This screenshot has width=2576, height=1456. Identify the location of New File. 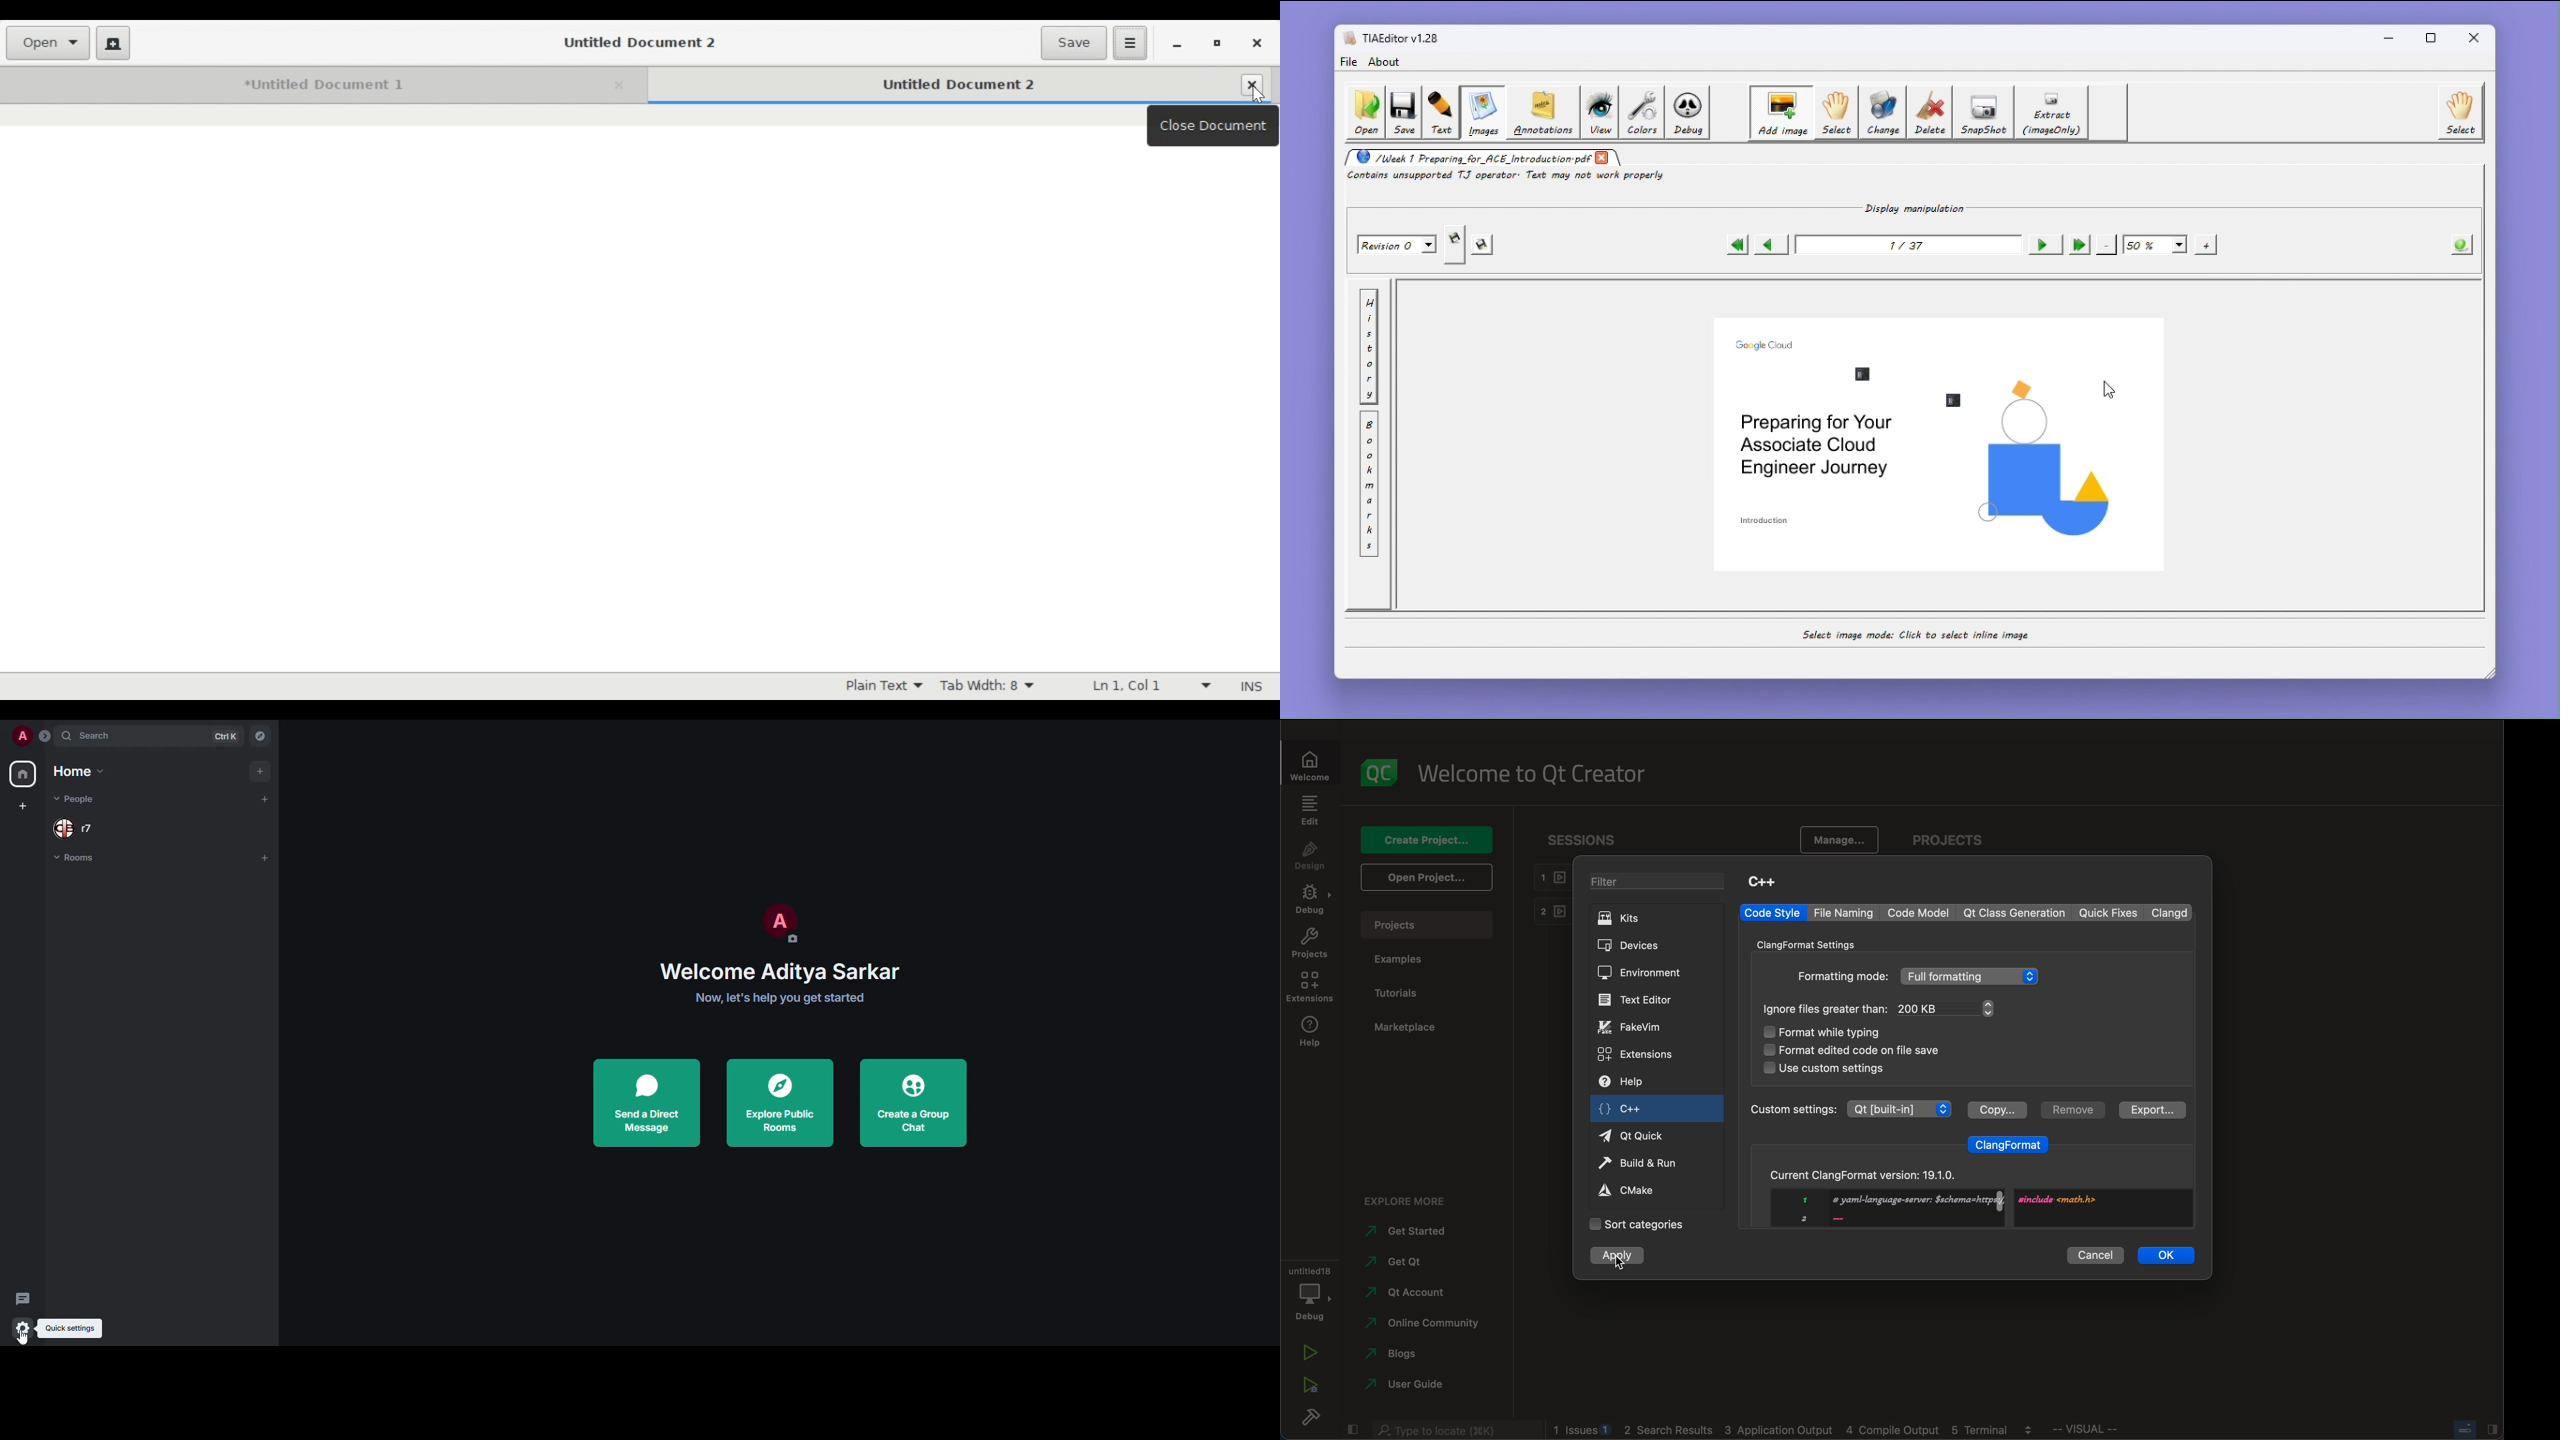
(113, 42).